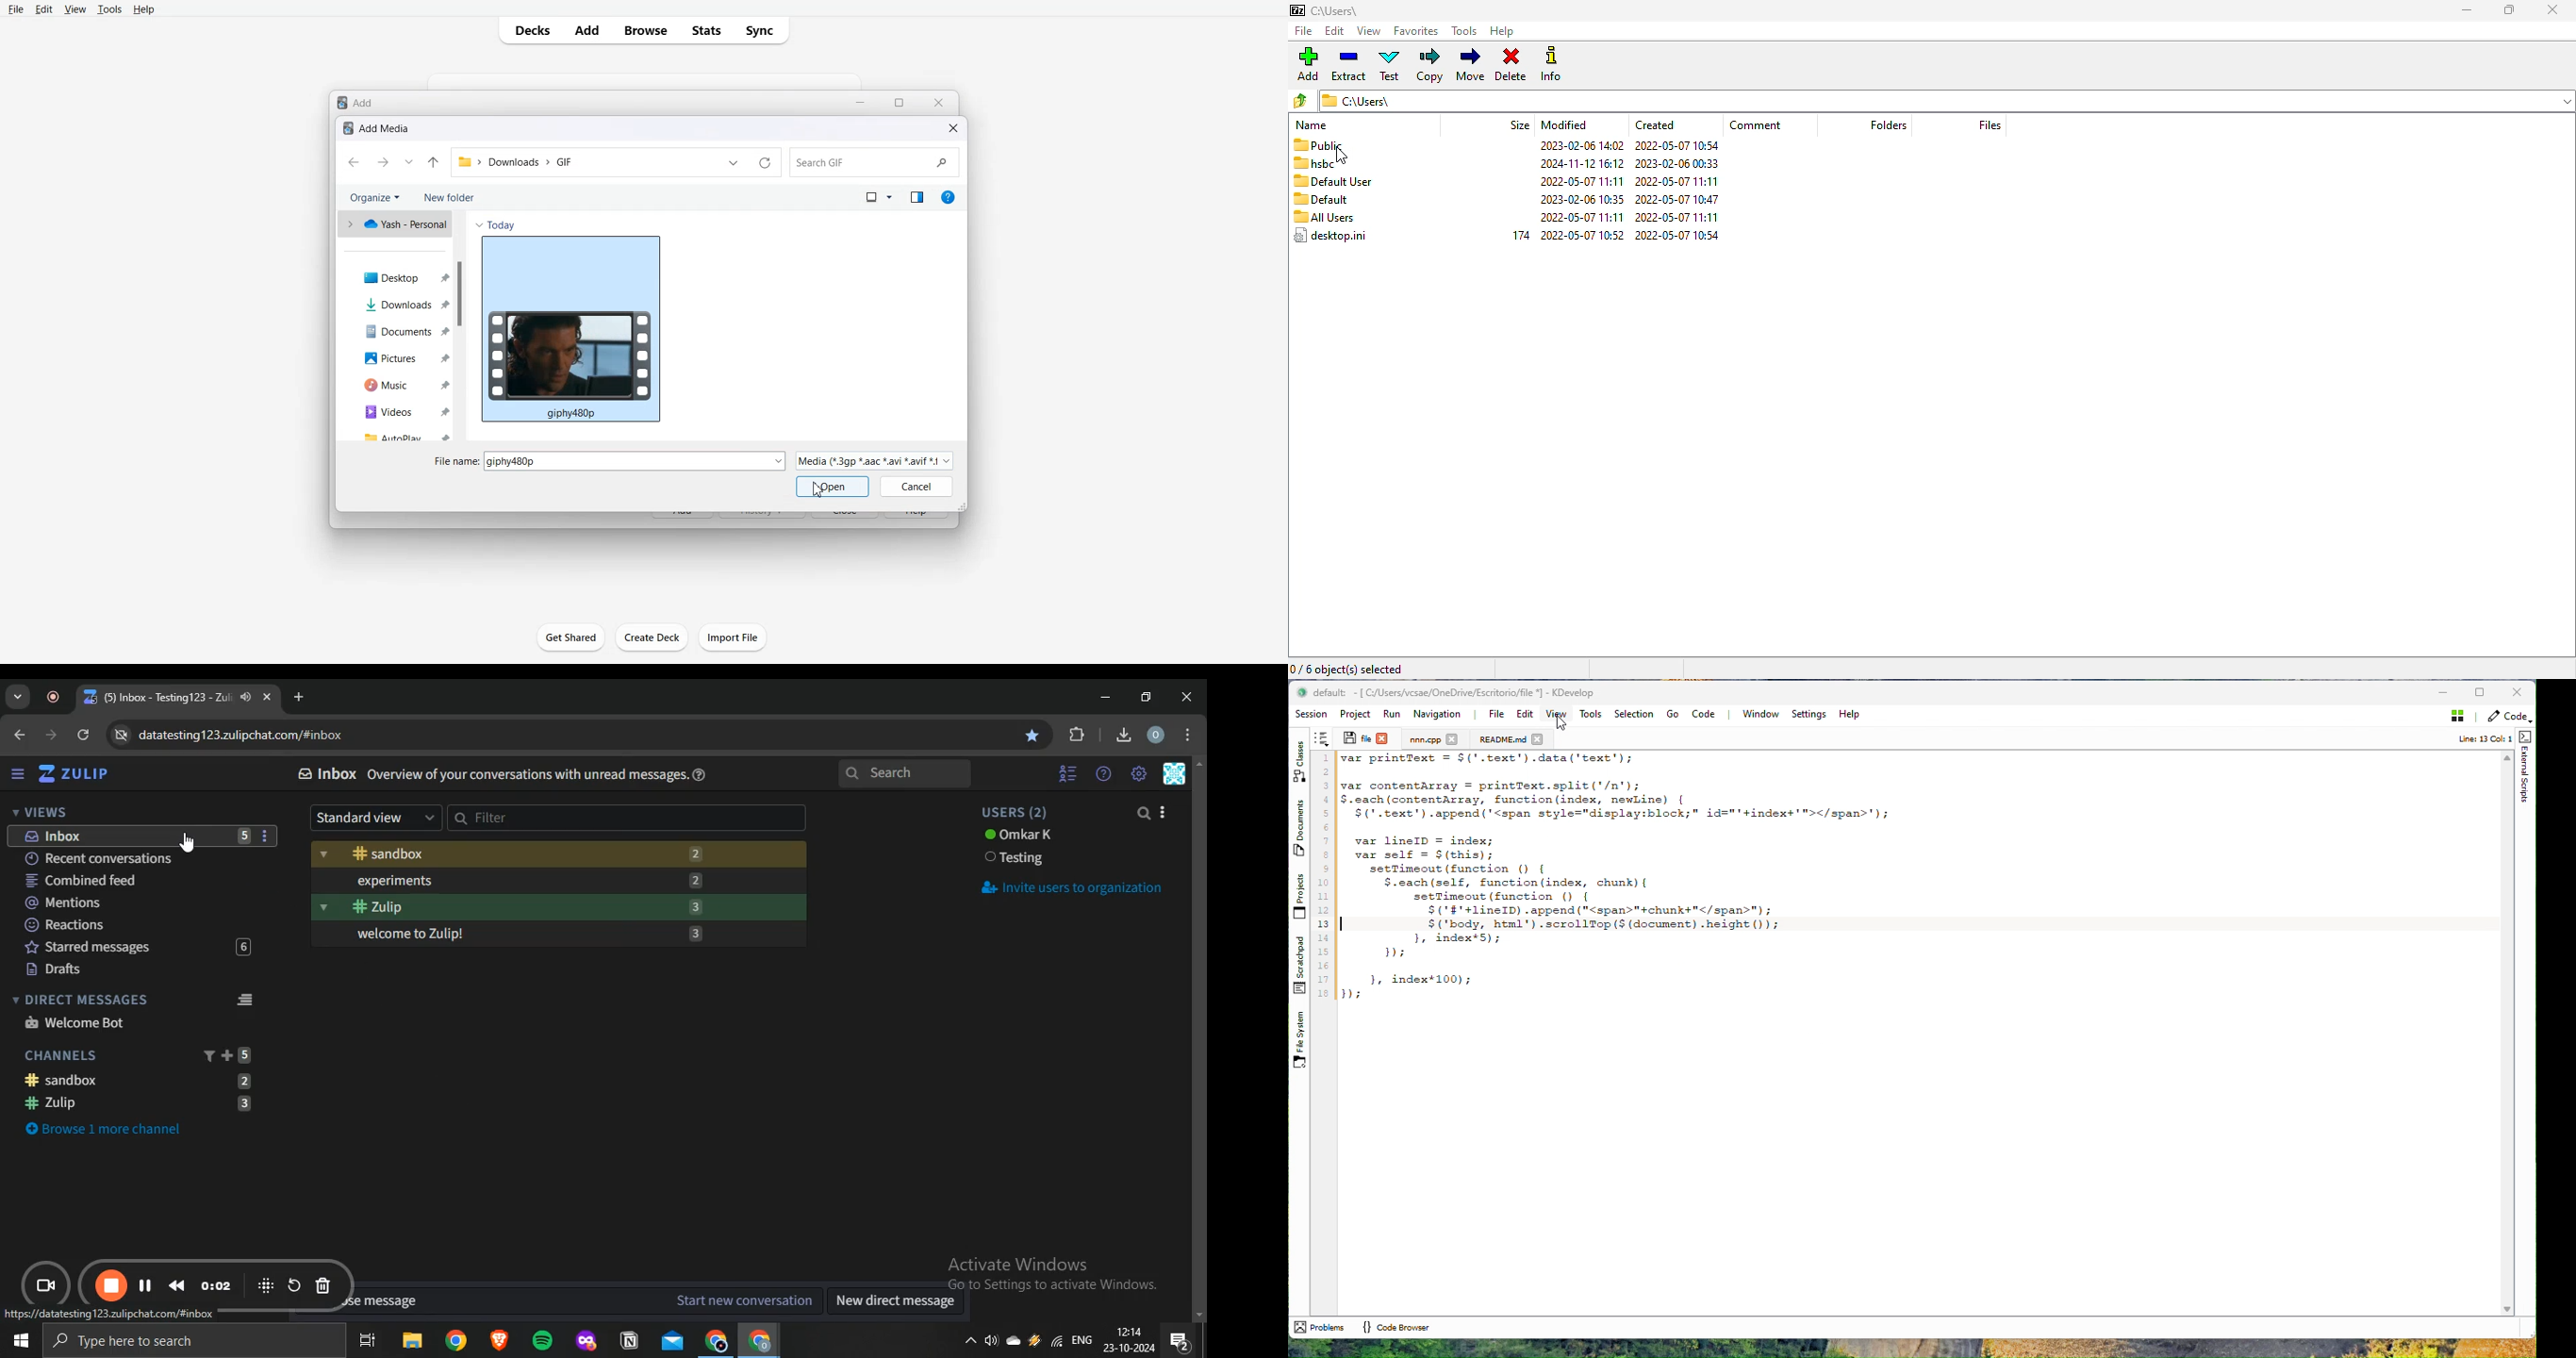  Describe the element at coordinates (708, 30) in the screenshot. I see `Stats` at that location.